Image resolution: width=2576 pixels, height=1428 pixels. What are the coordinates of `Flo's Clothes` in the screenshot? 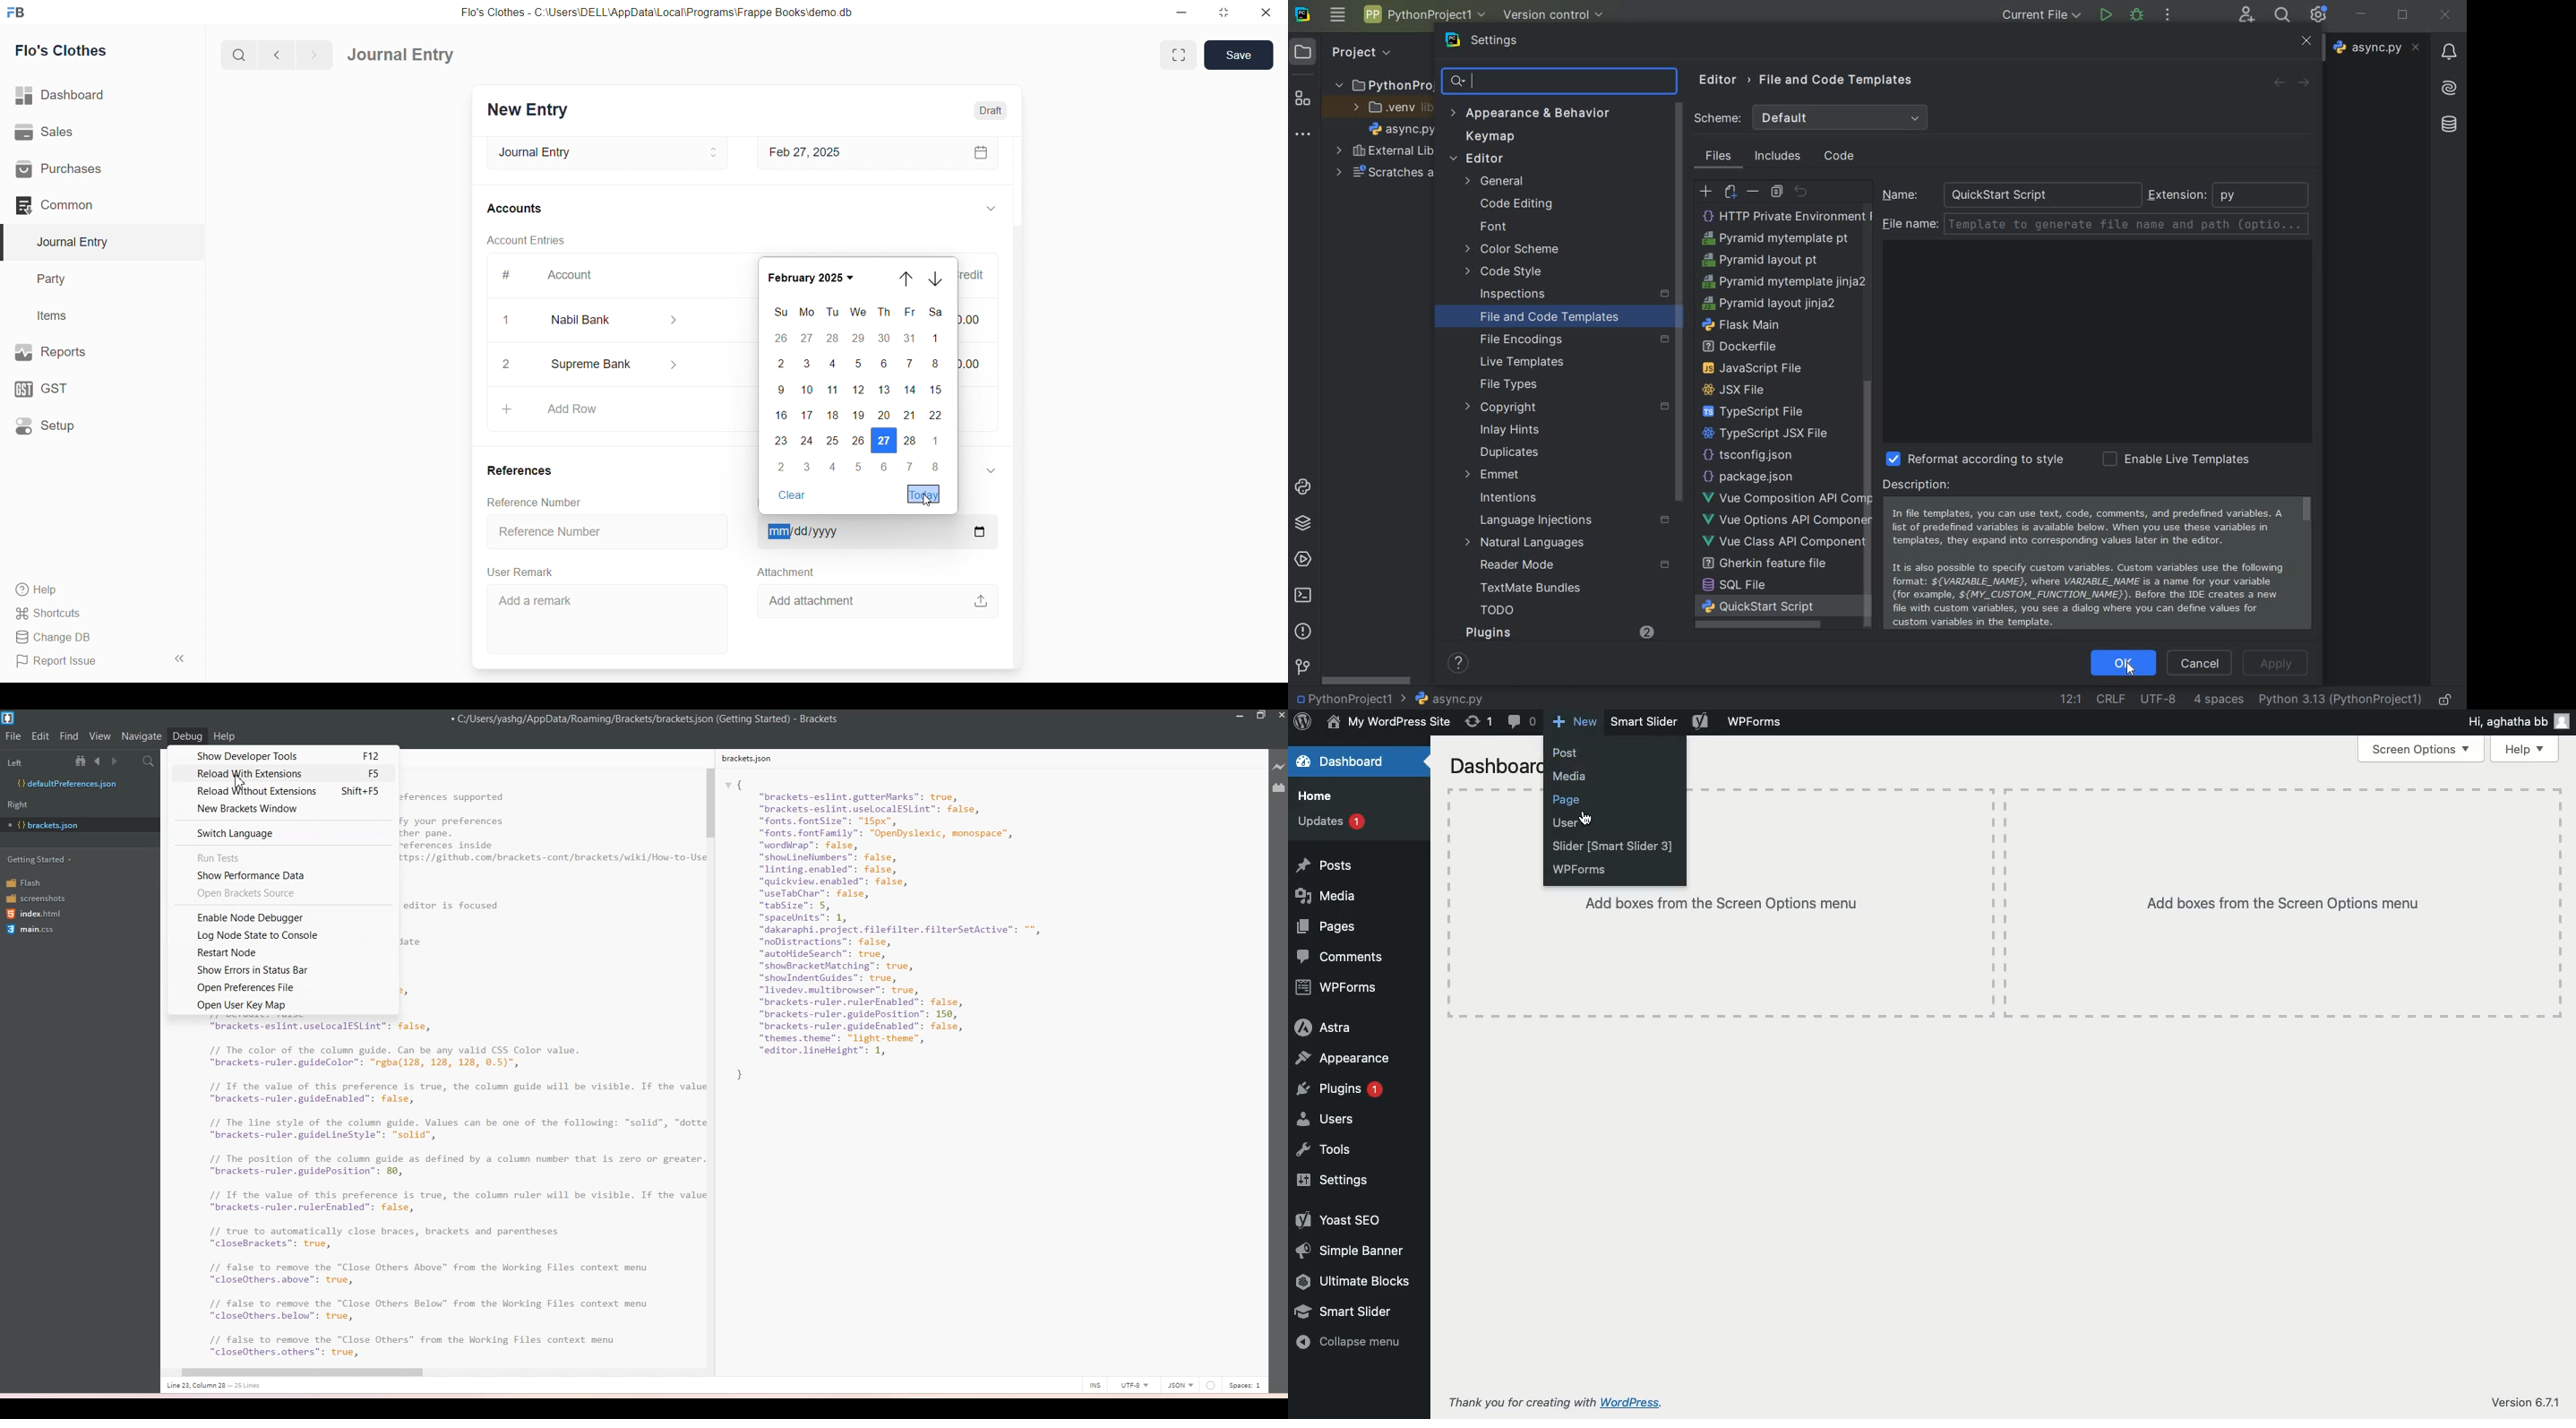 It's located at (68, 50).